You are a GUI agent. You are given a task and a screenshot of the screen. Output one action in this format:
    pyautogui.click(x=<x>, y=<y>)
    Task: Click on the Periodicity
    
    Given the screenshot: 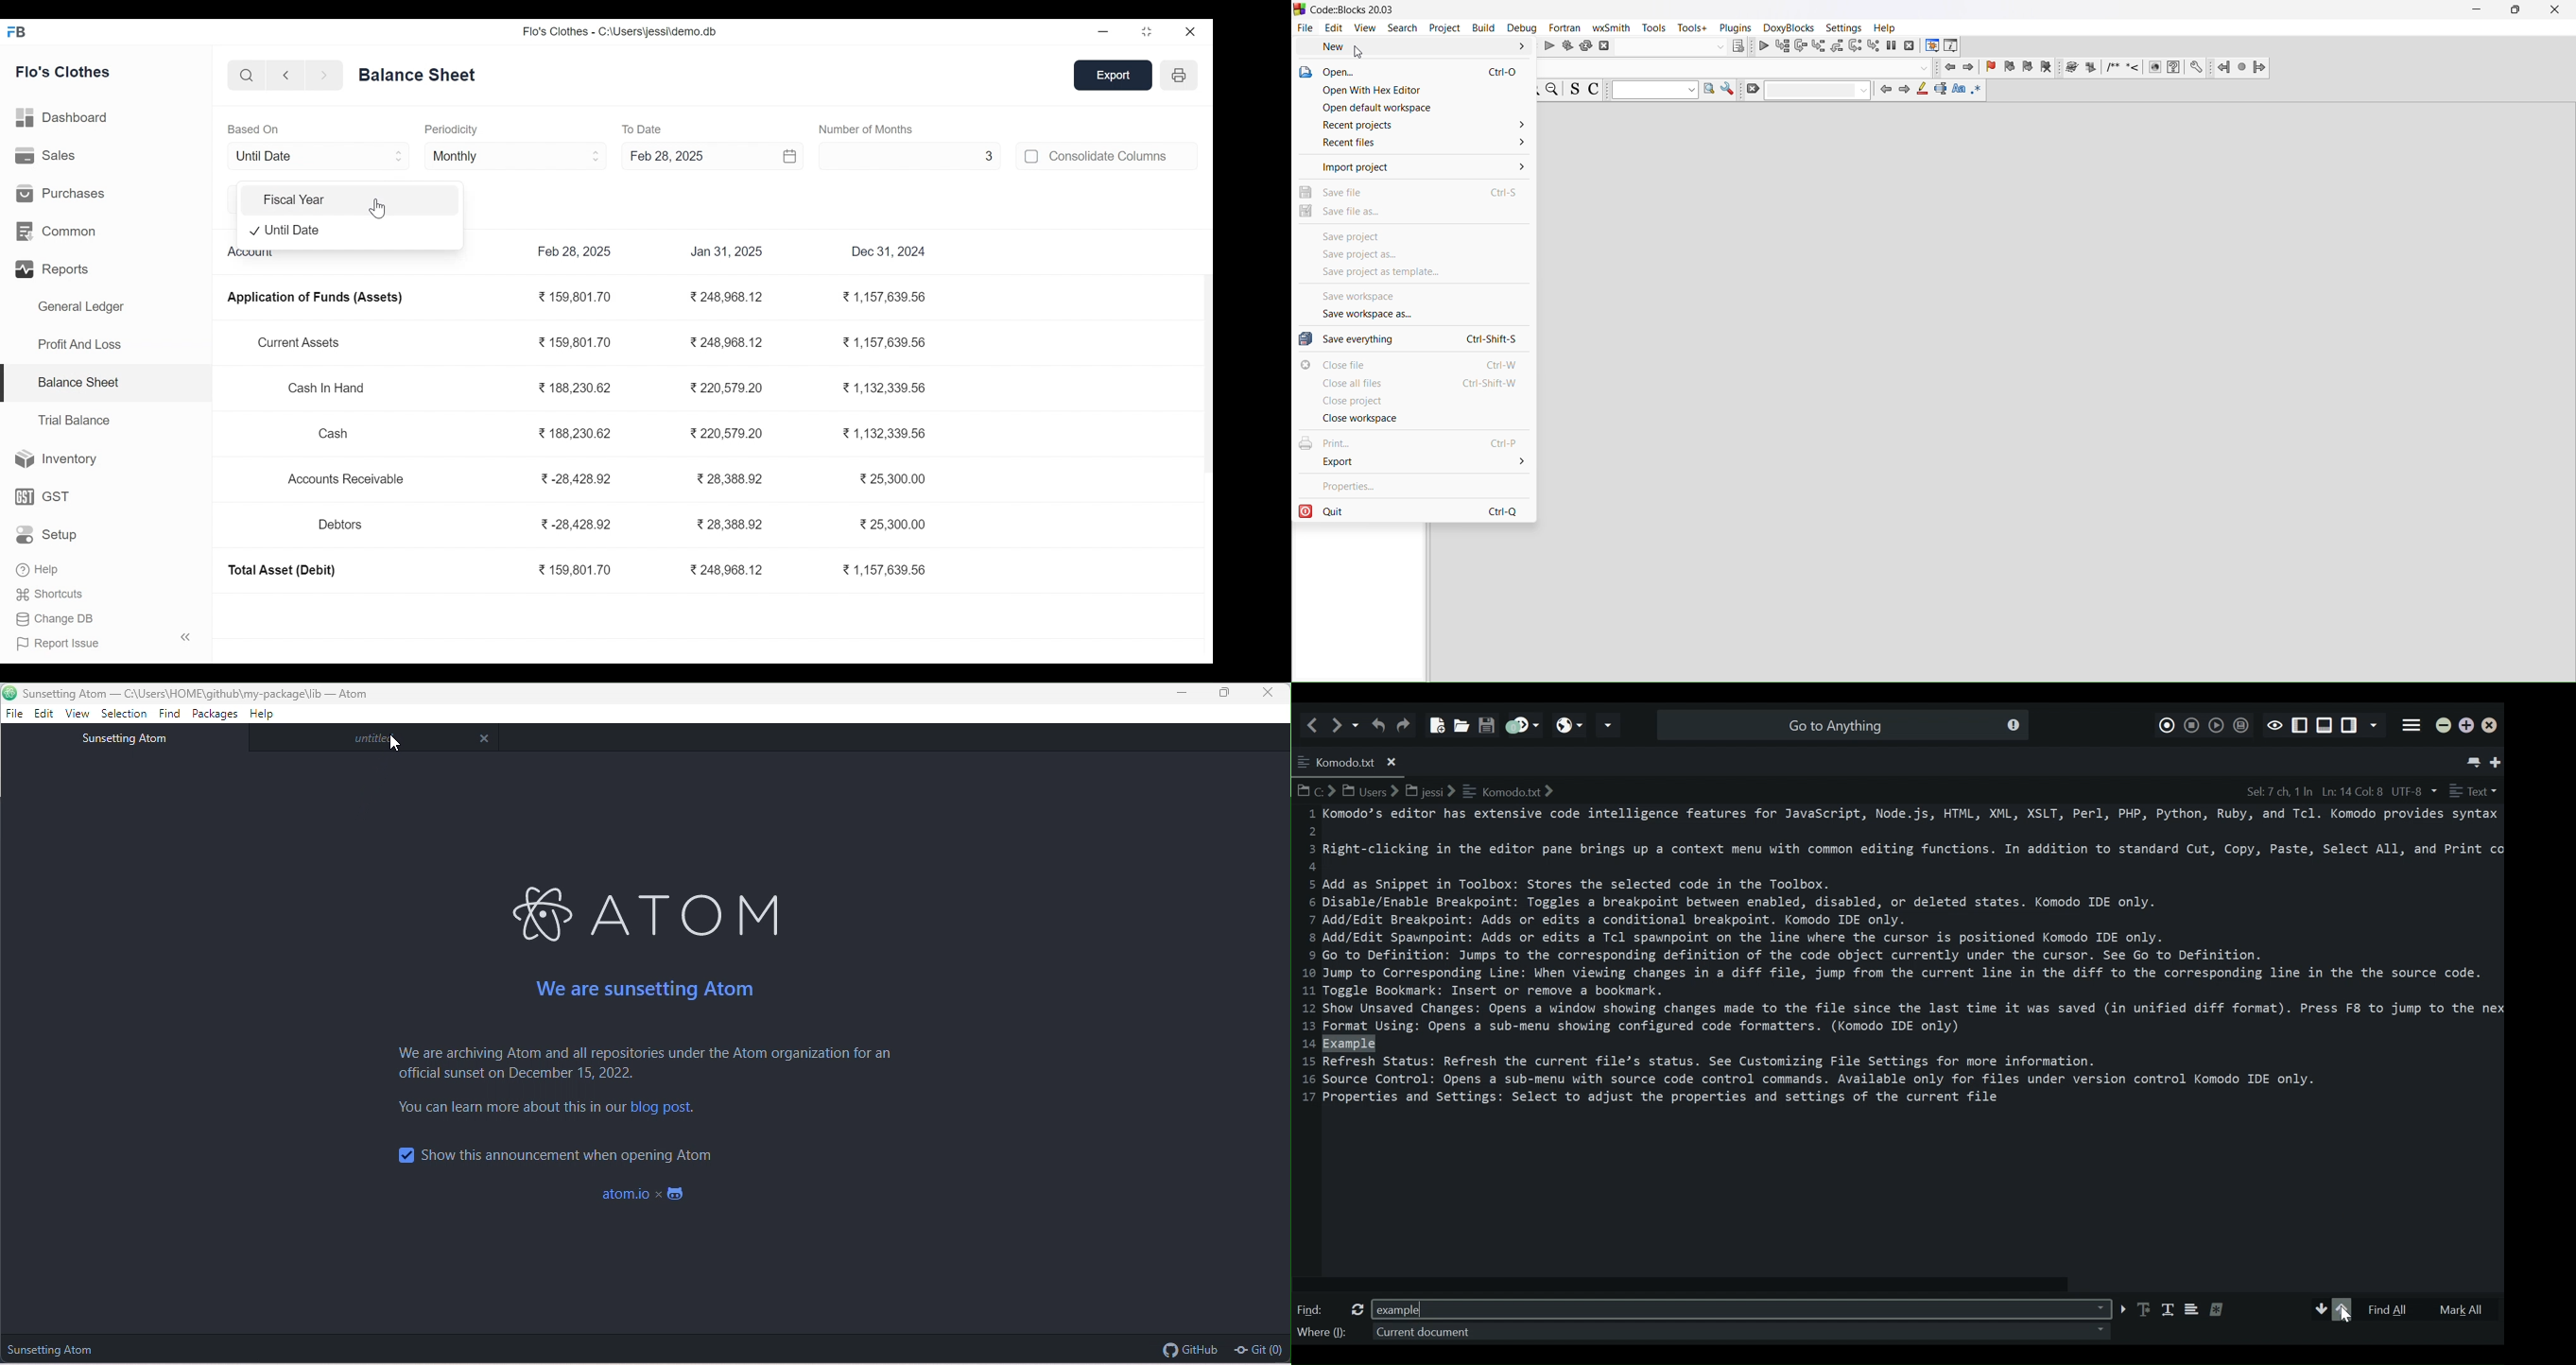 What is the action you would take?
    pyautogui.click(x=451, y=129)
    